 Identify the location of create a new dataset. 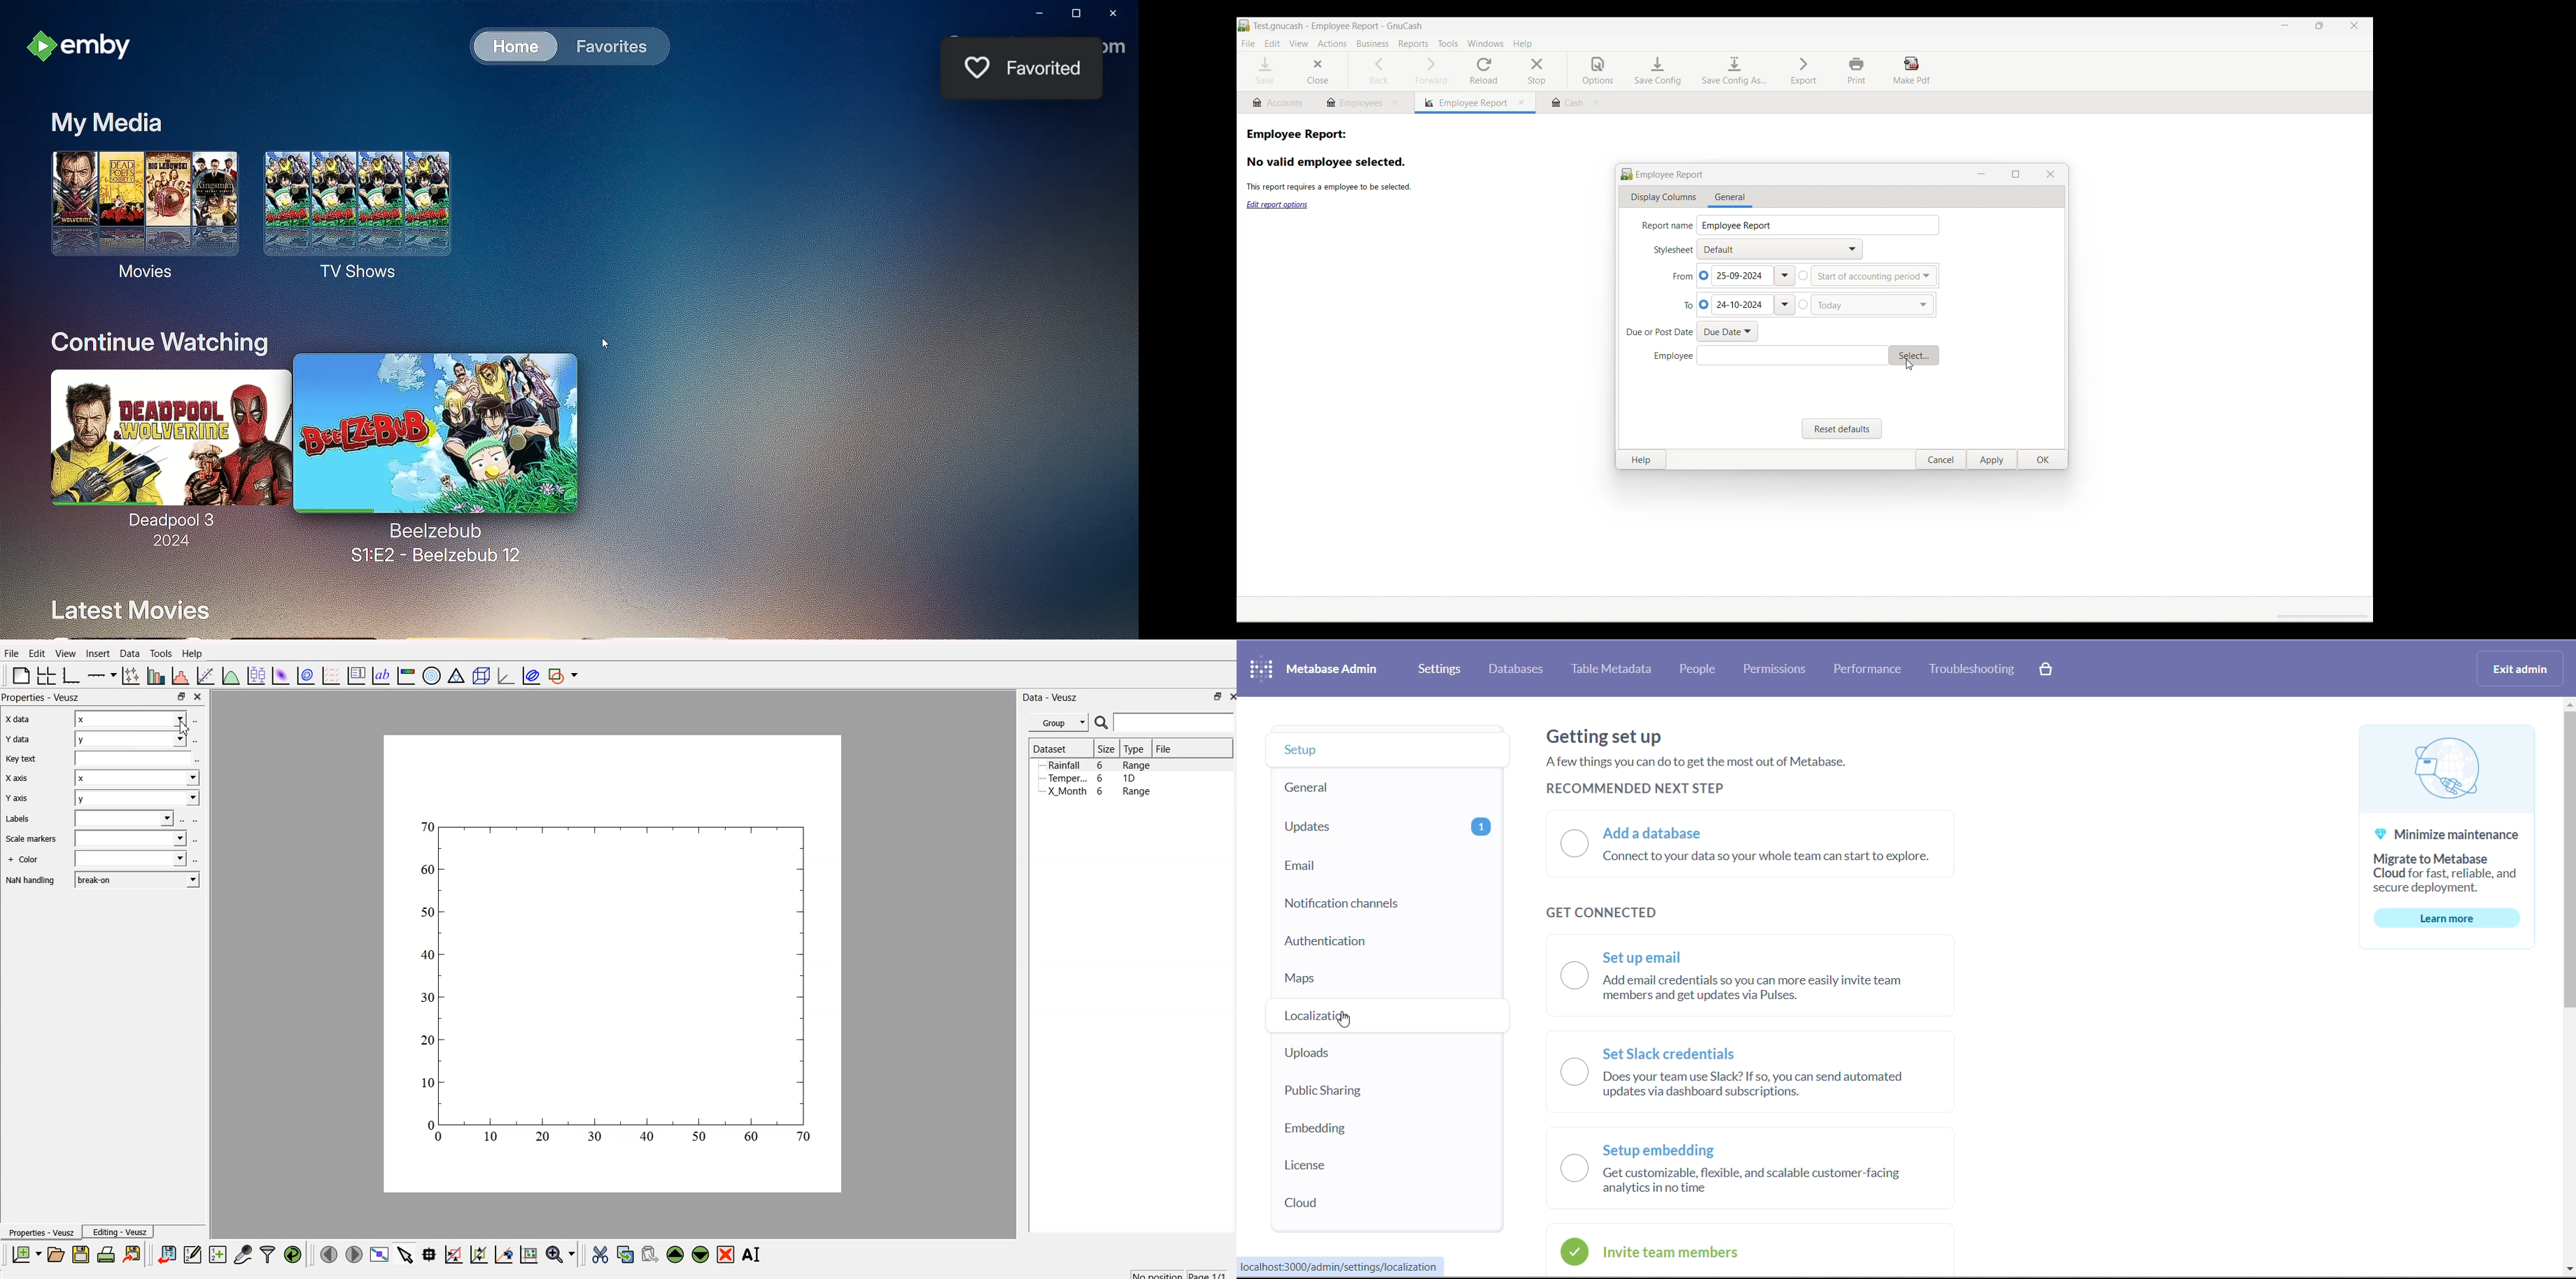
(217, 1254).